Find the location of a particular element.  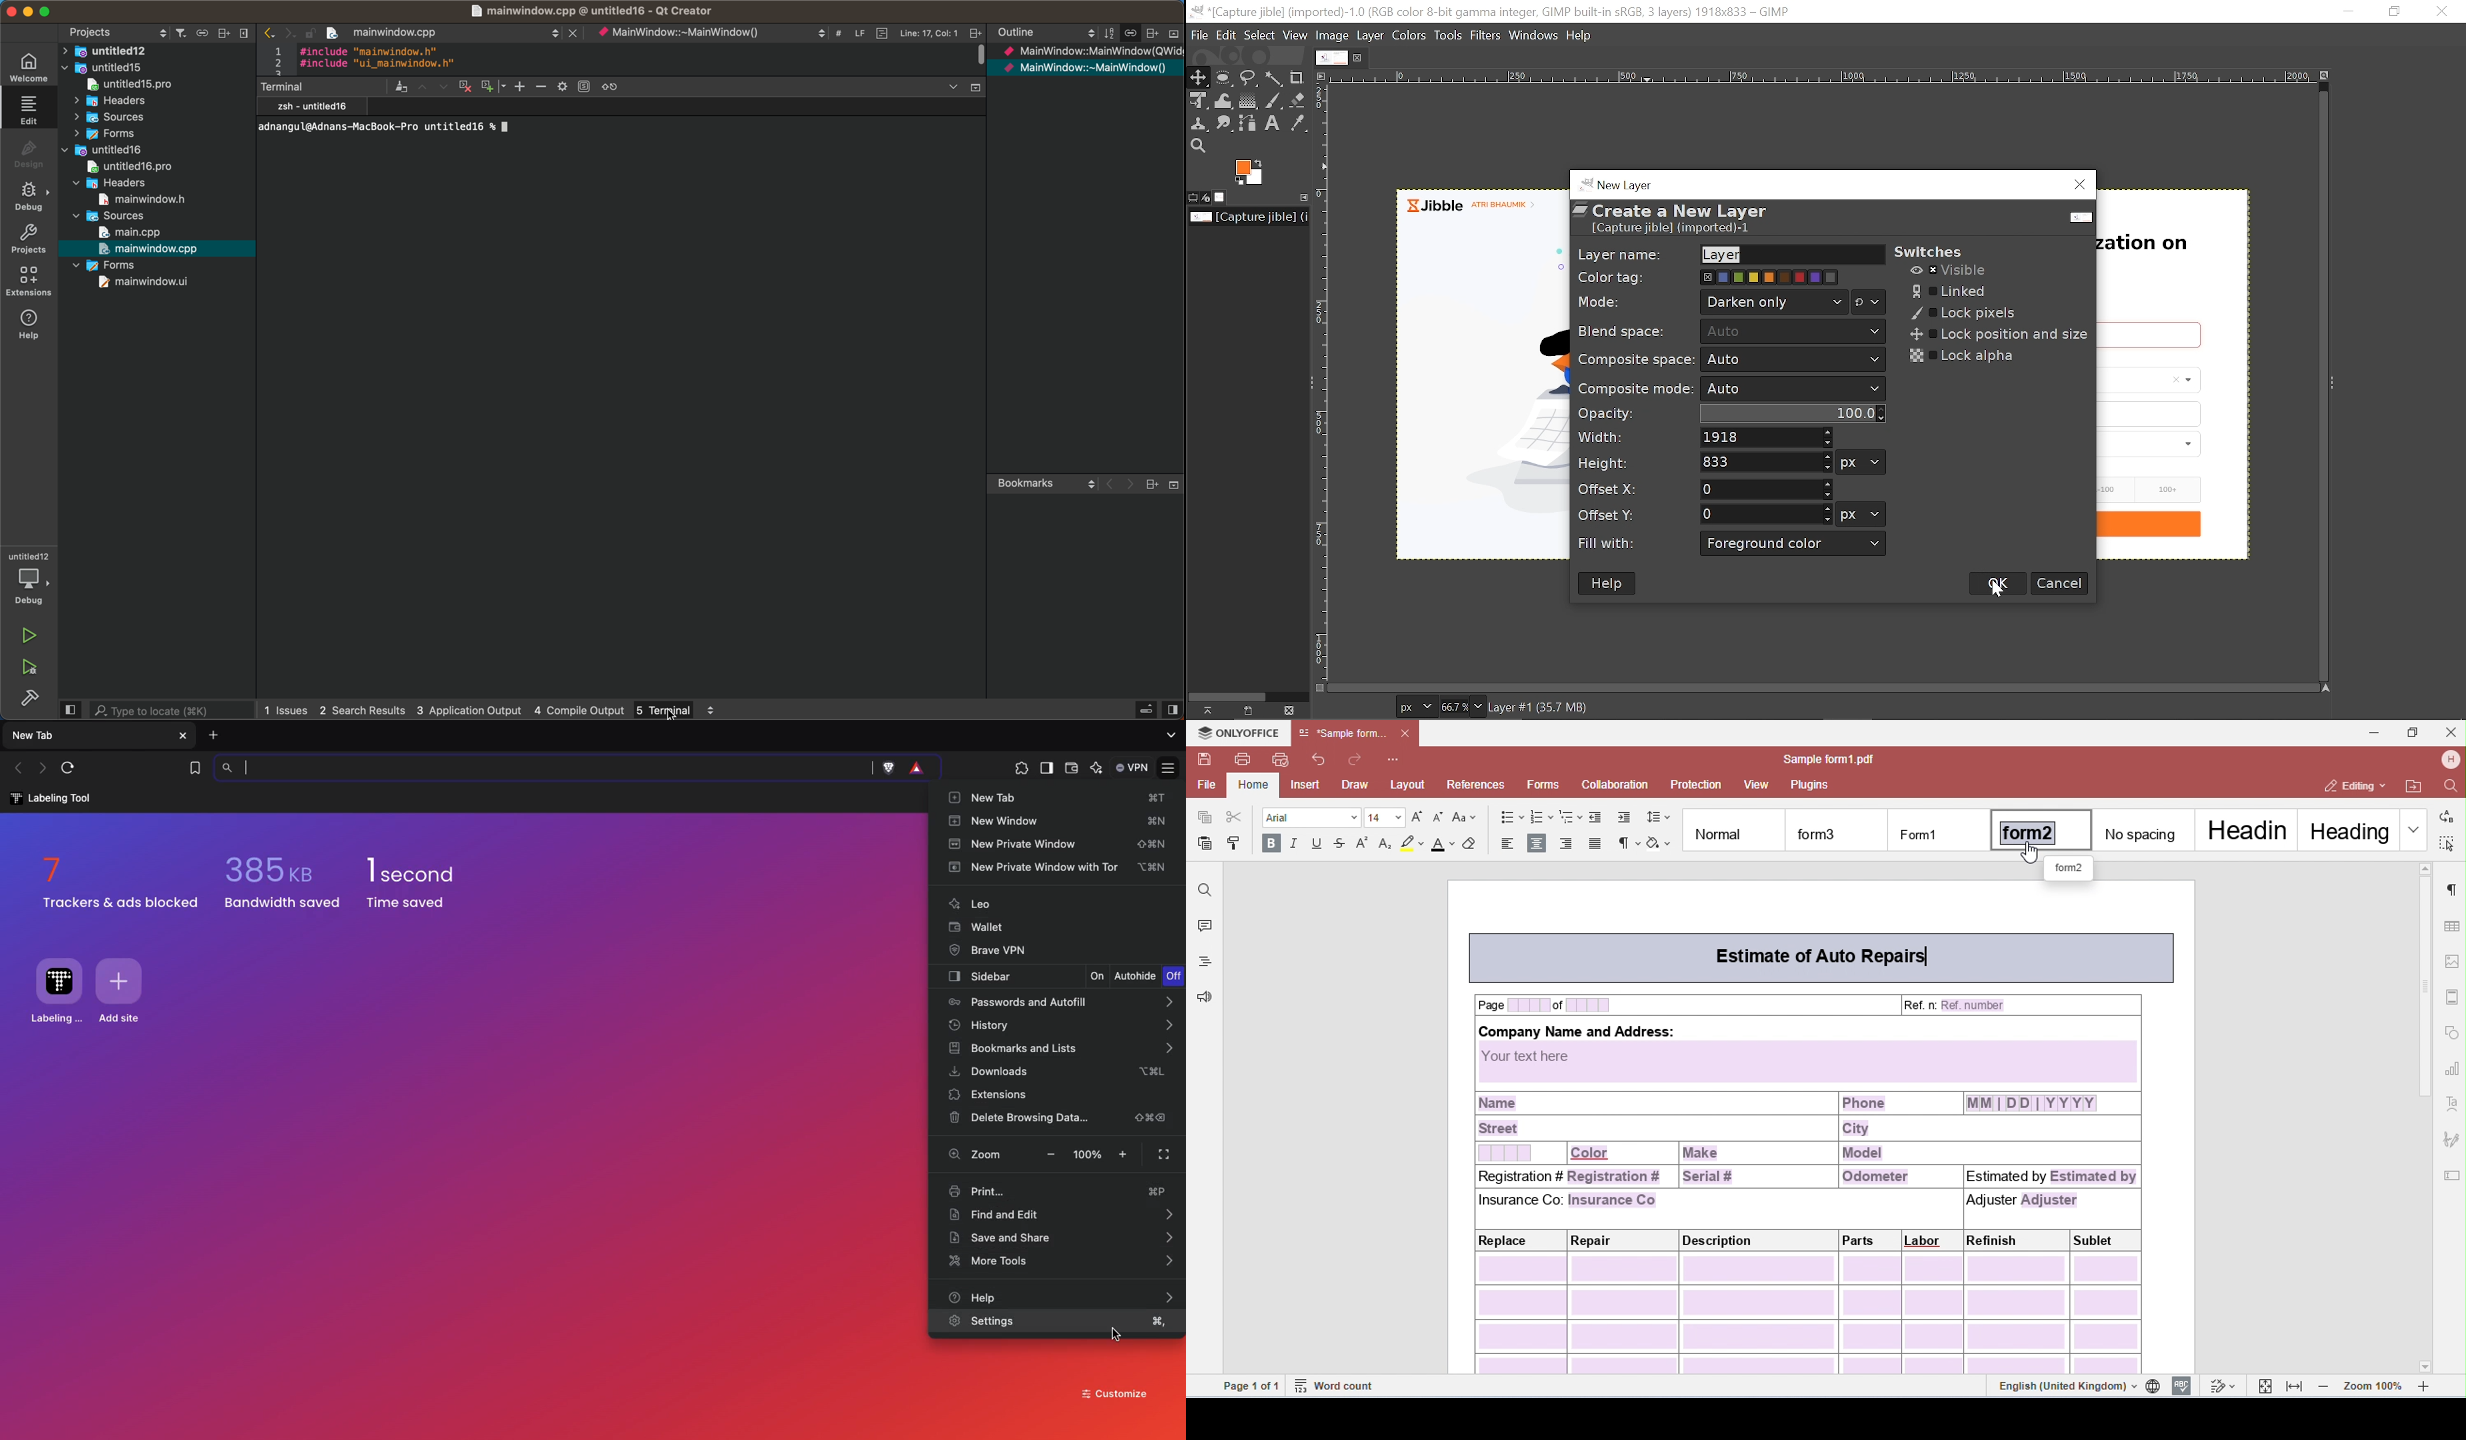

file and folder is located at coordinates (125, 182).